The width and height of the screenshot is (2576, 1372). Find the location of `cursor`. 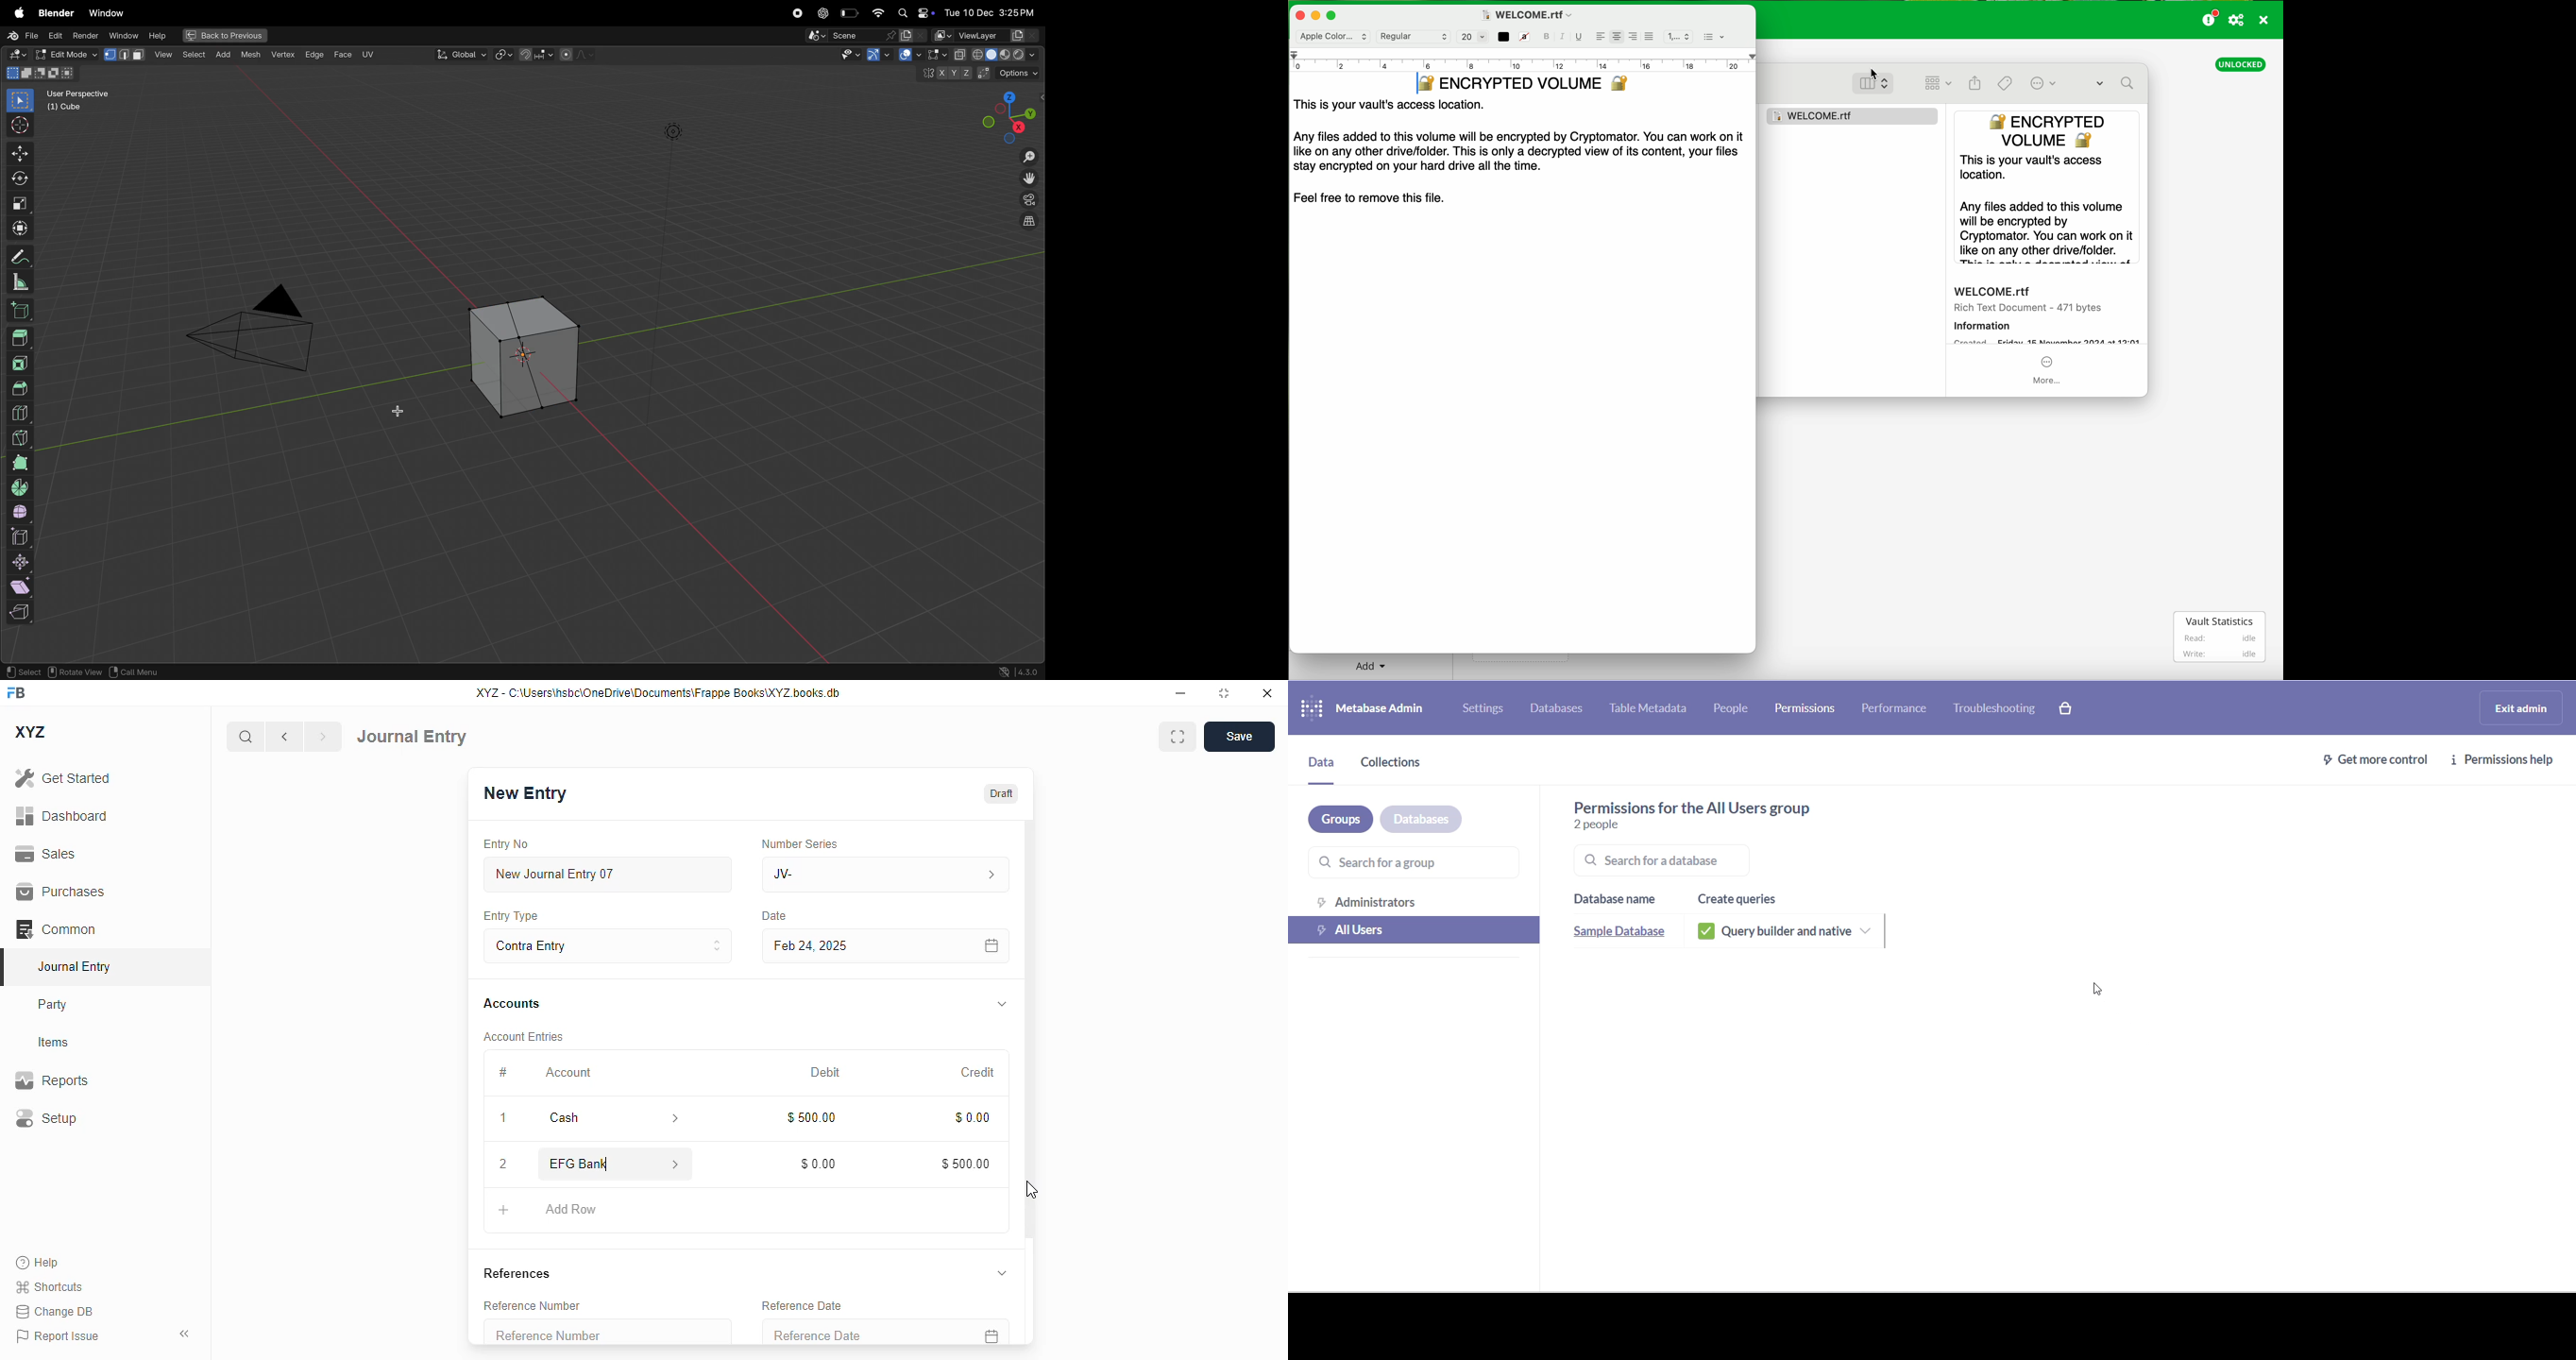

cursor is located at coordinates (1031, 1190).